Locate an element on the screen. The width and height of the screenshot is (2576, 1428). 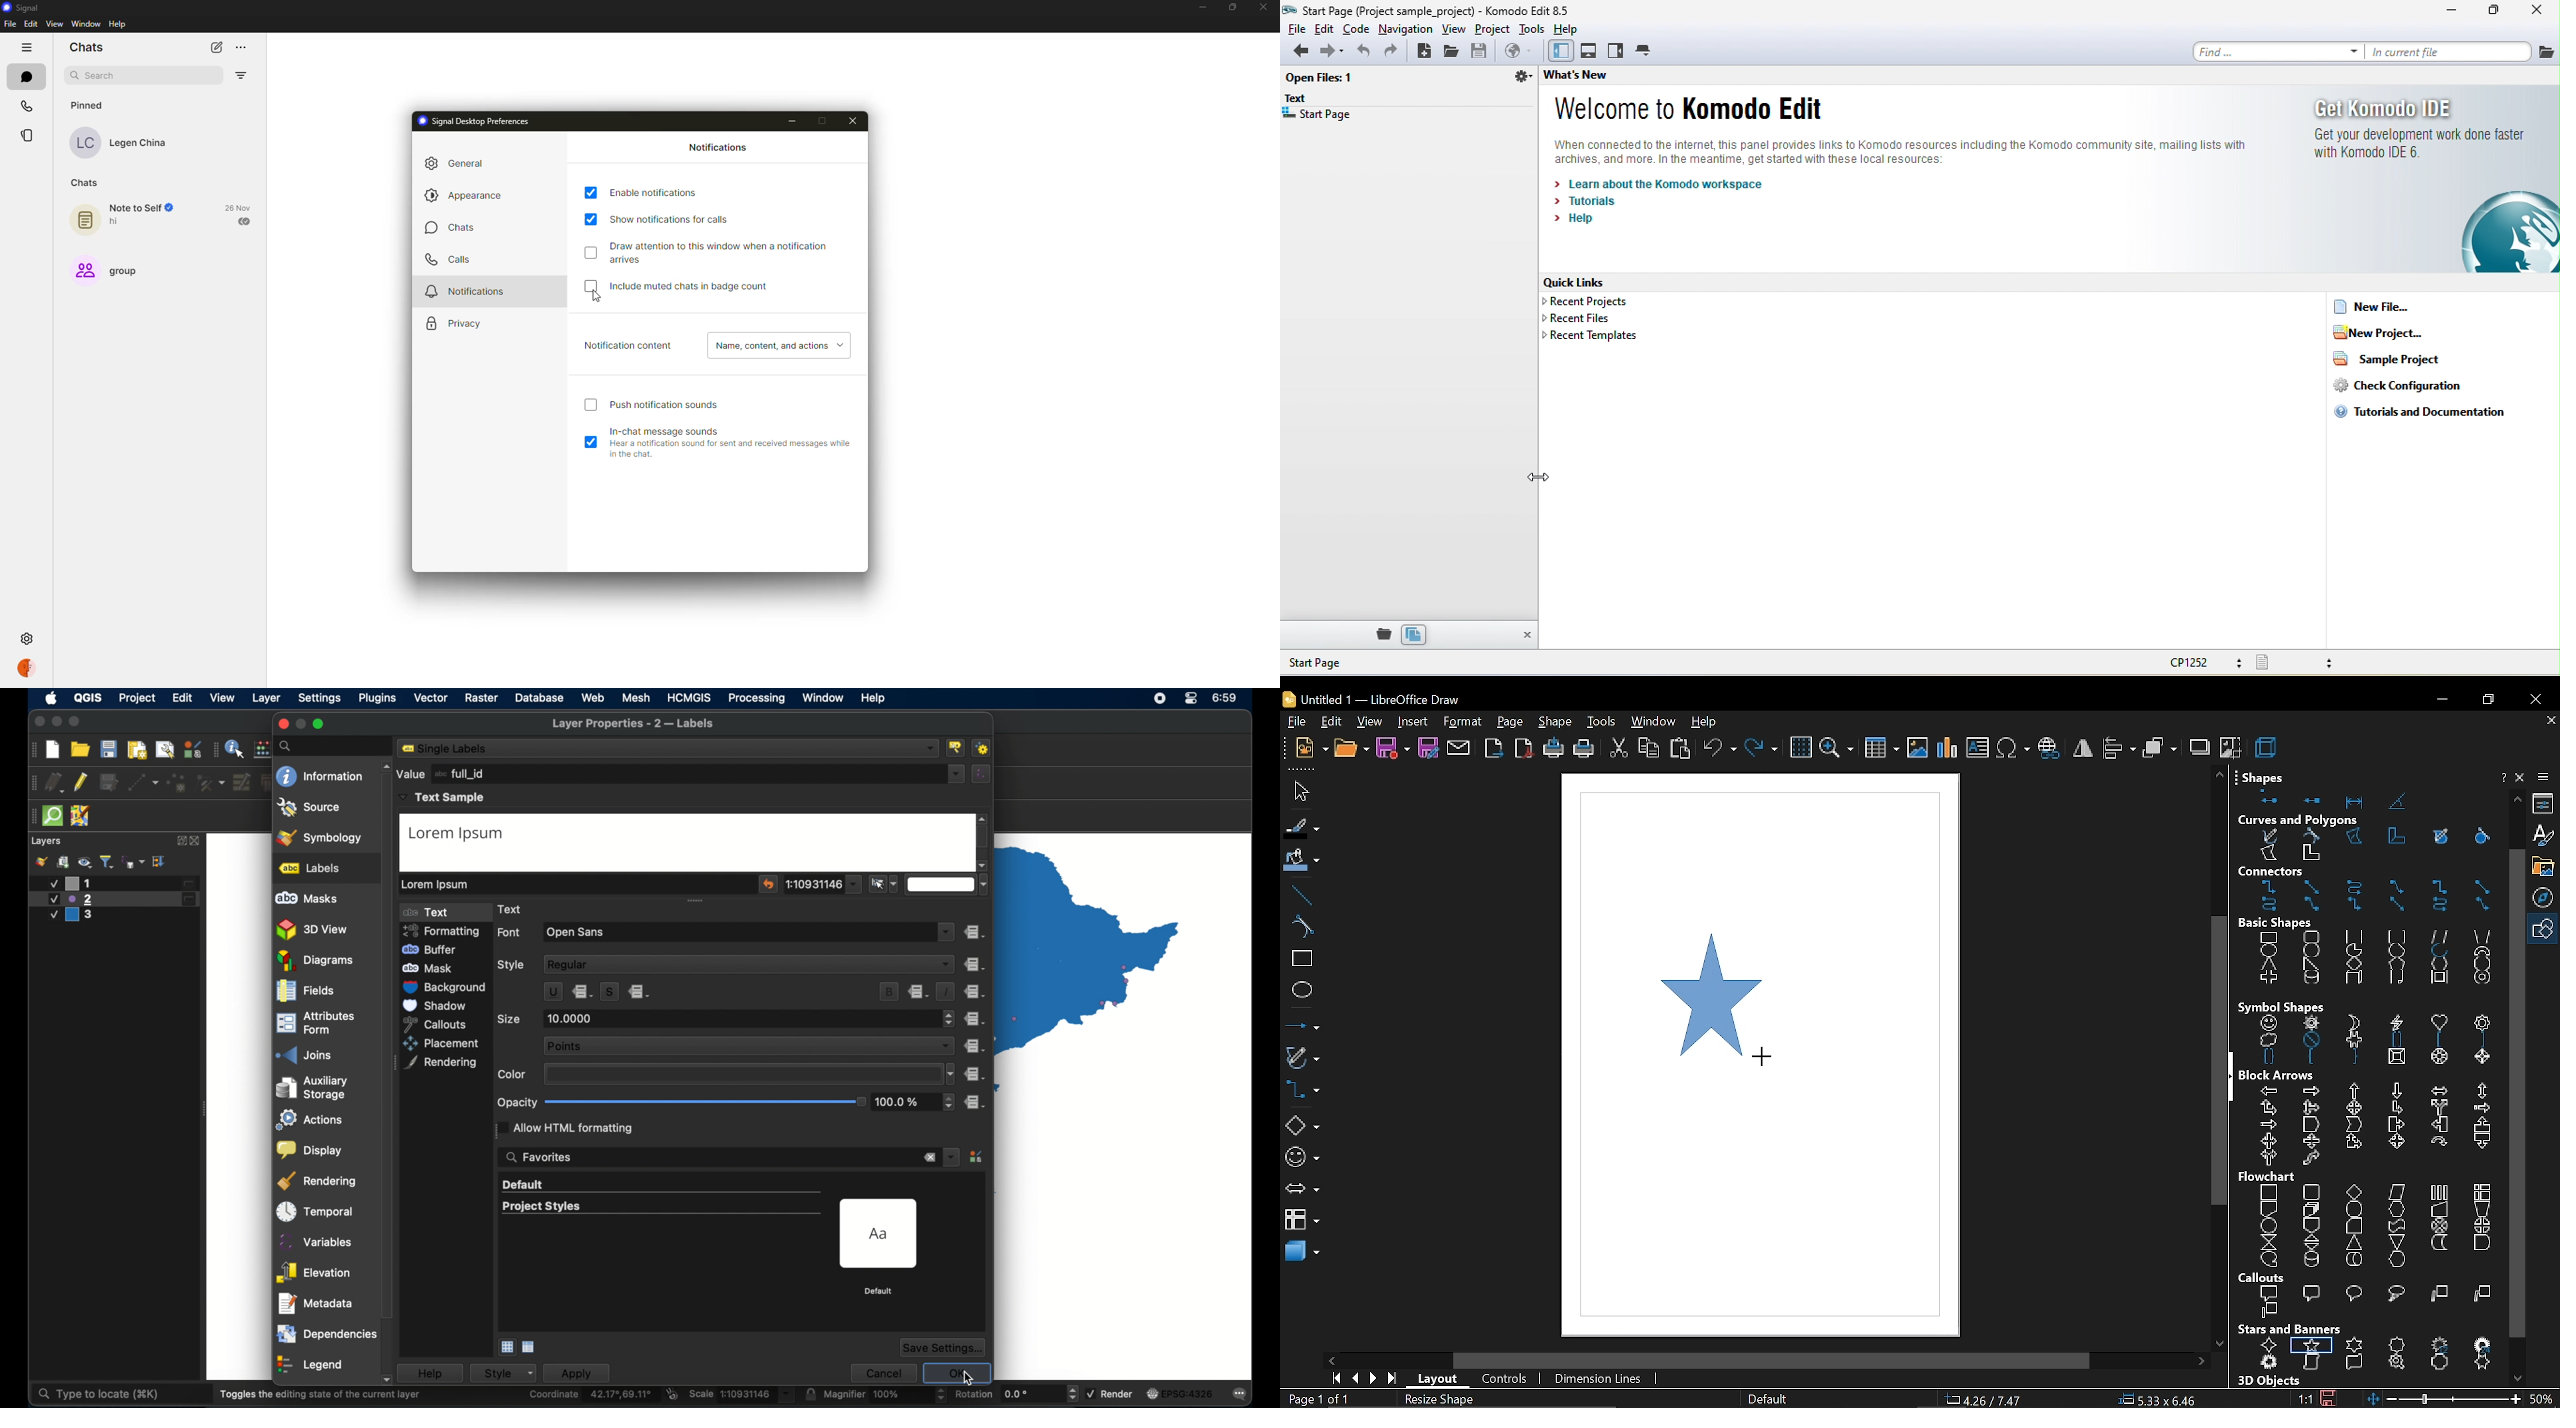
shapes is located at coordinates (2264, 776).